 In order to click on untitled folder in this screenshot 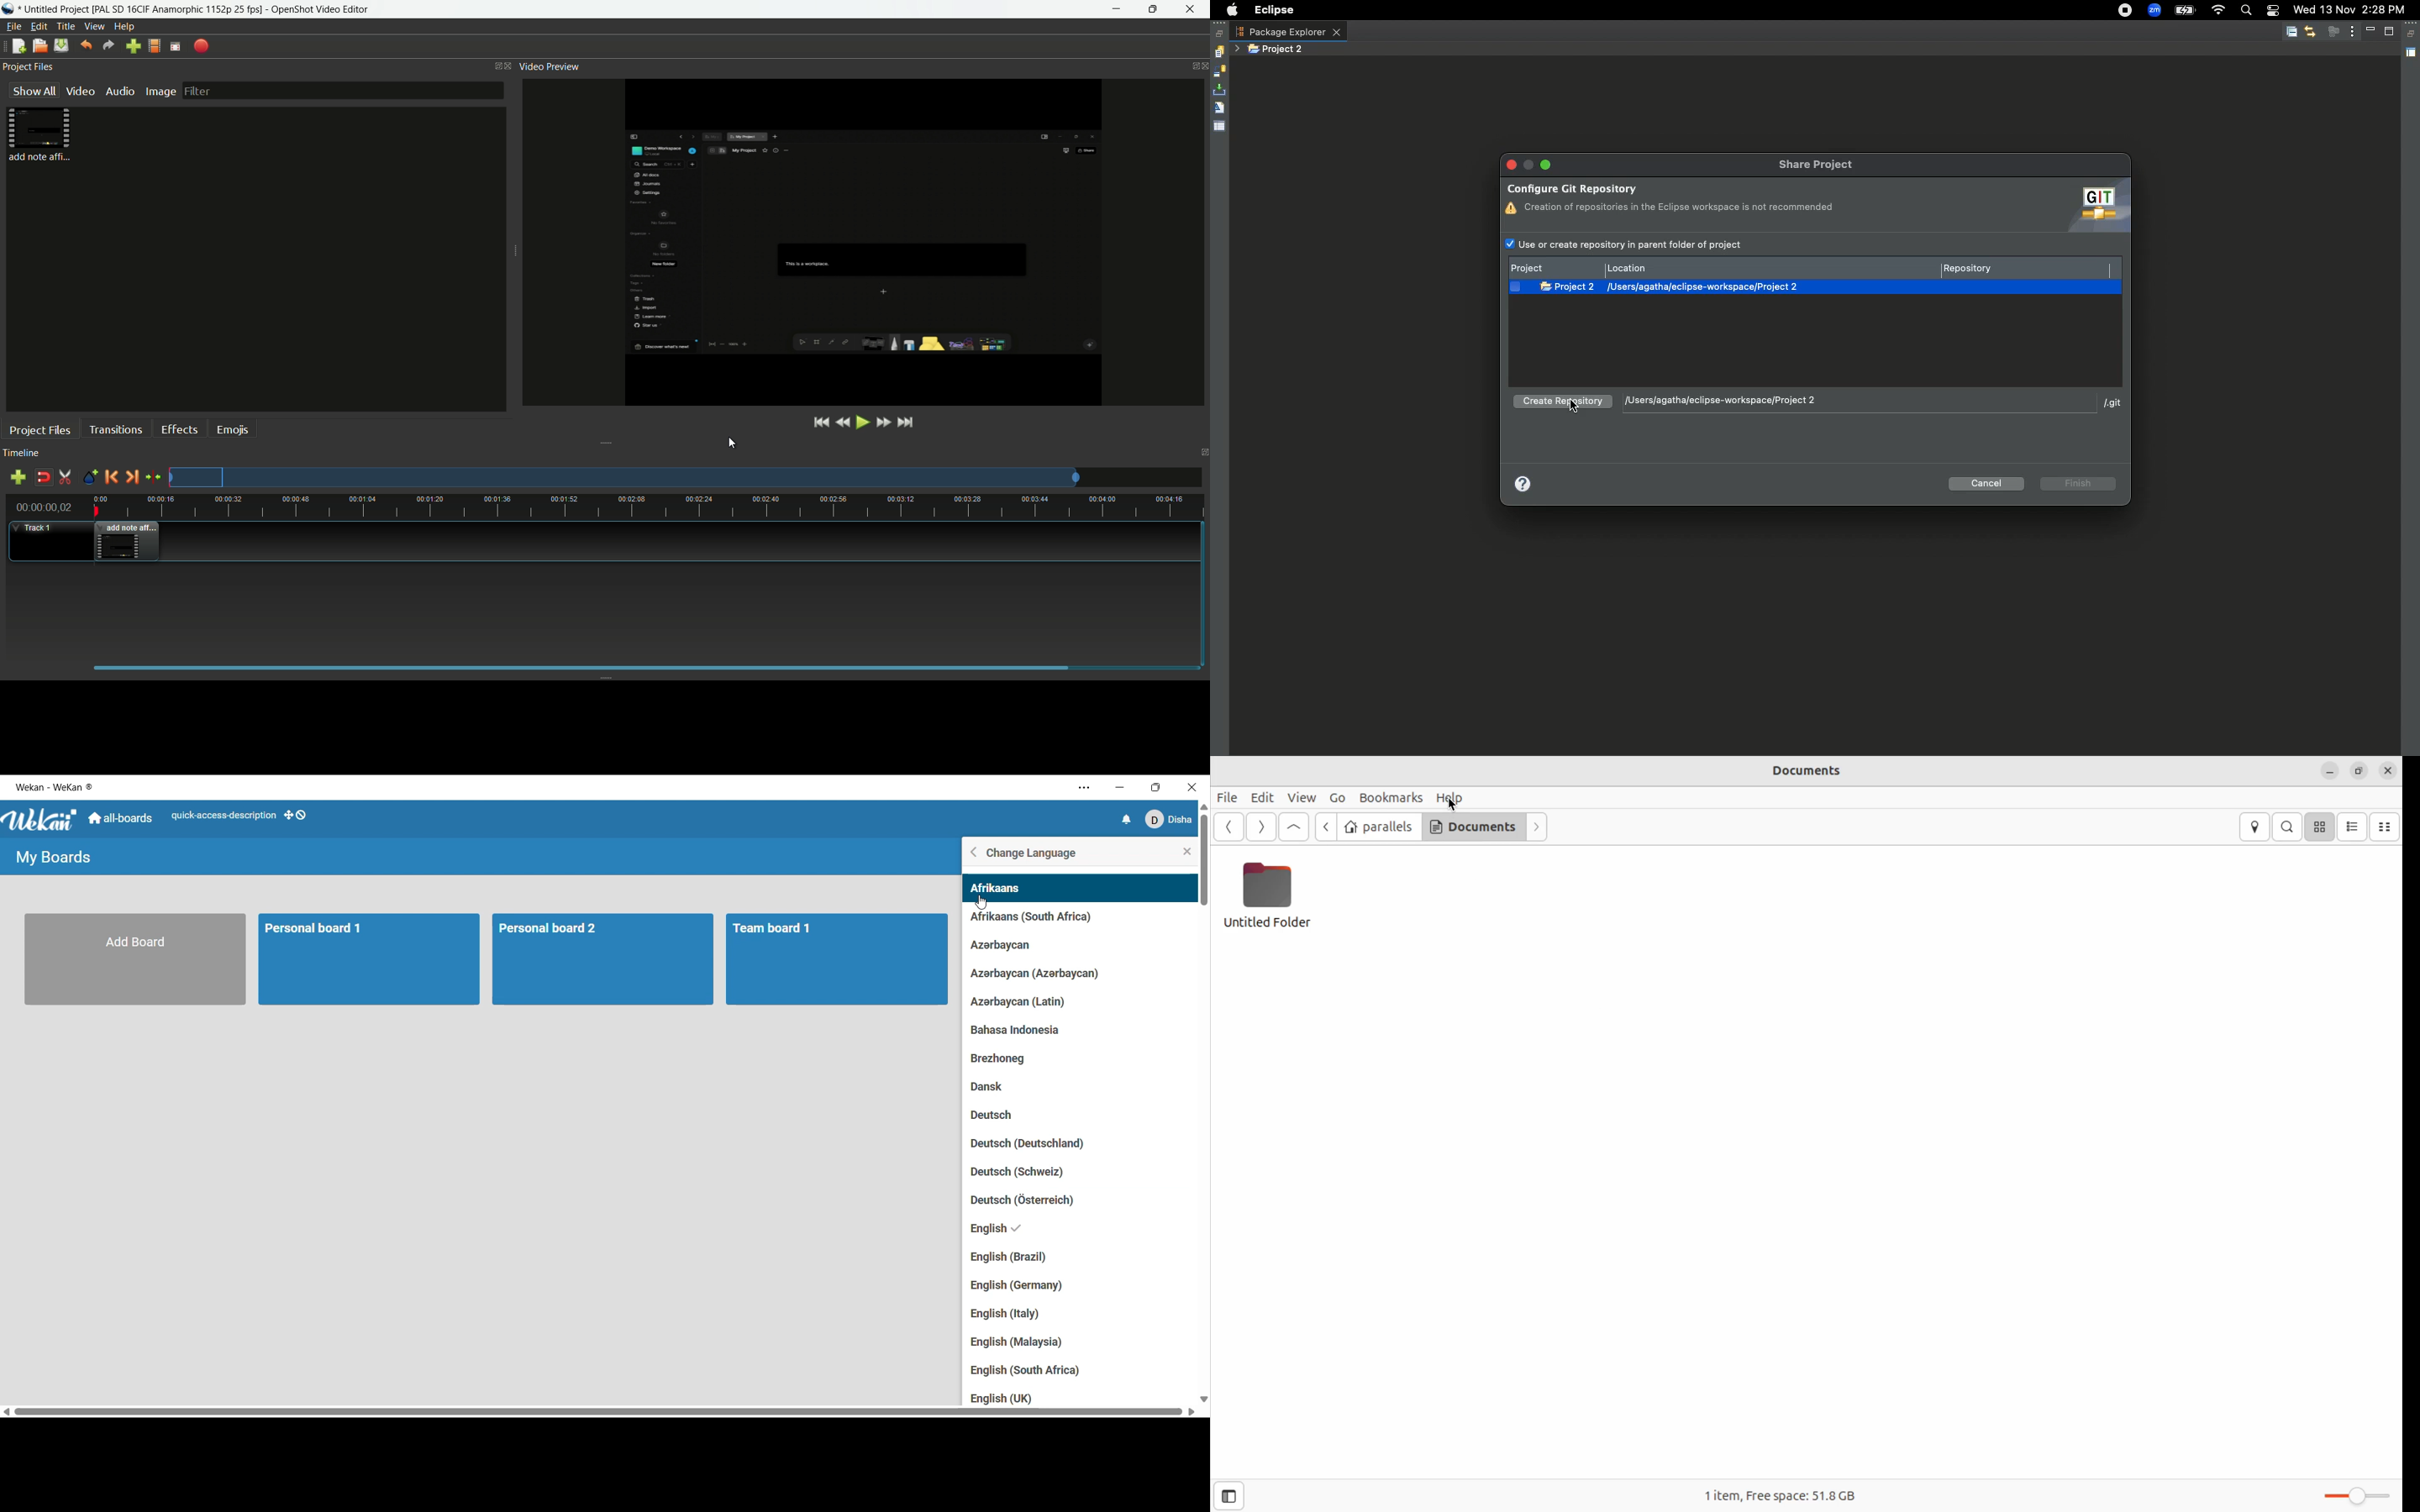, I will do `click(1277, 902)`.